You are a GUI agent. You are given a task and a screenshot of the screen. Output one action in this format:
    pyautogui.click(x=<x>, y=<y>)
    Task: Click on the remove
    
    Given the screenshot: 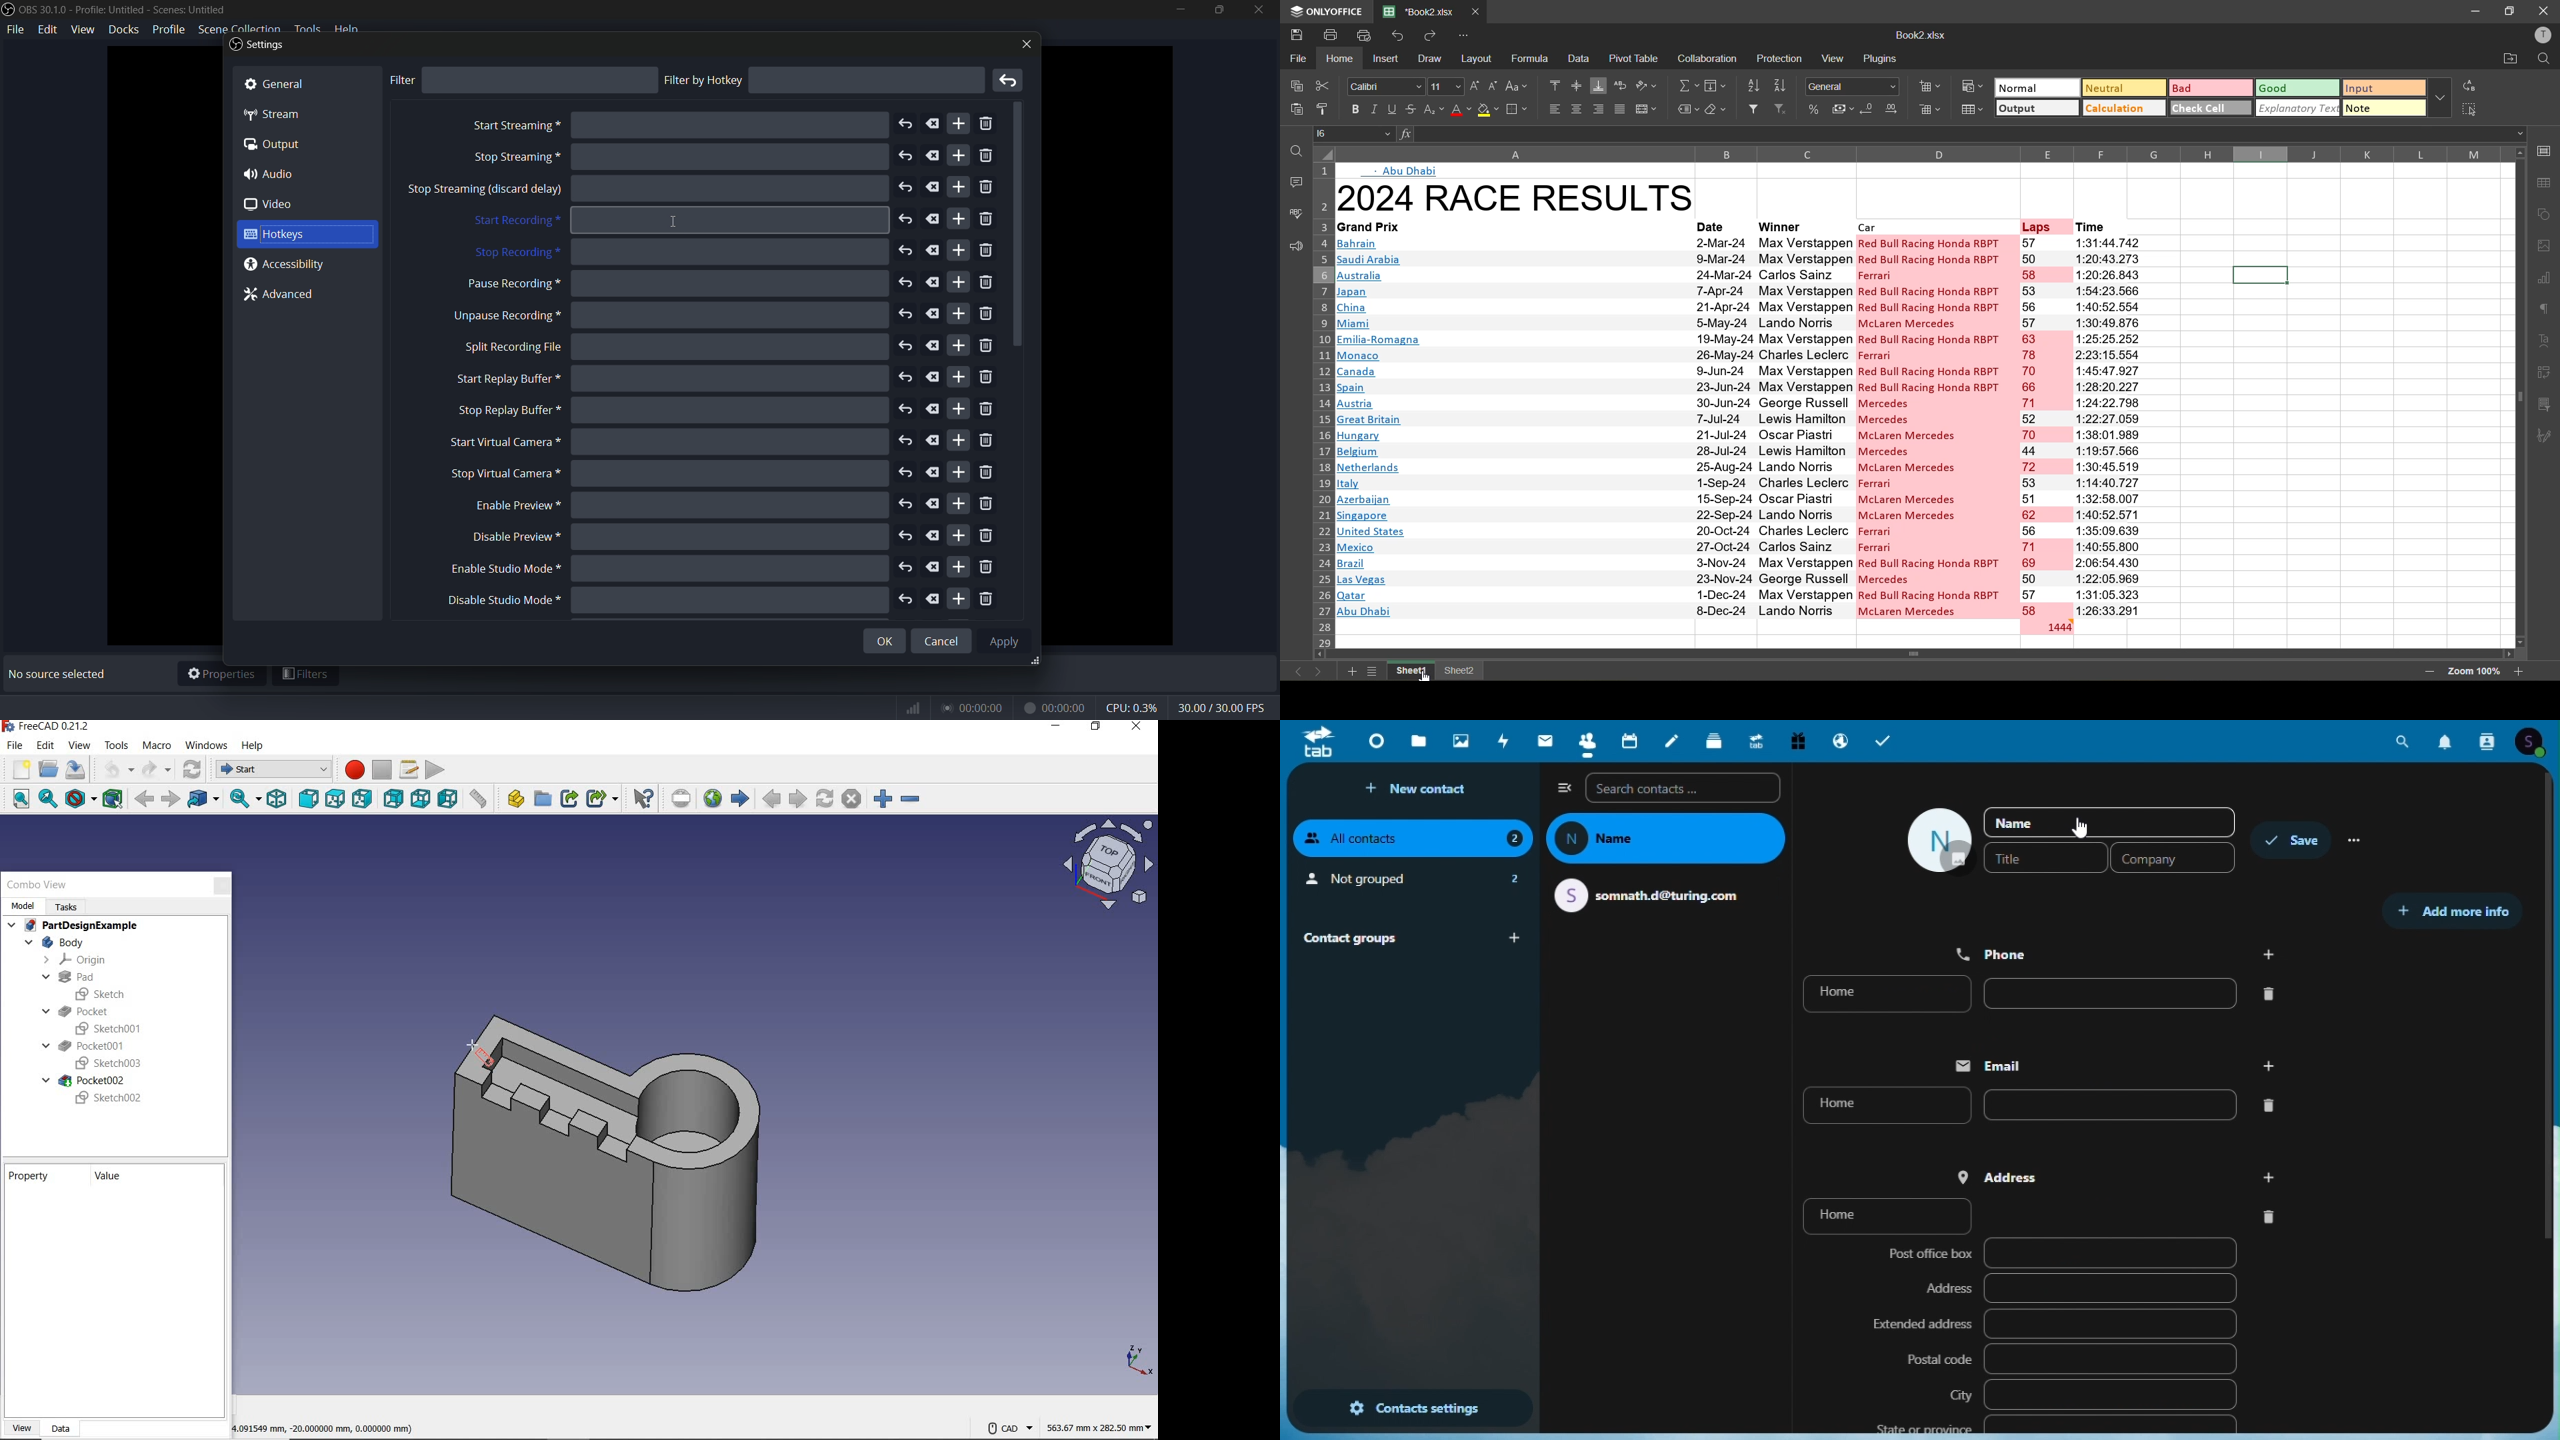 What is the action you would take?
    pyautogui.click(x=986, y=252)
    